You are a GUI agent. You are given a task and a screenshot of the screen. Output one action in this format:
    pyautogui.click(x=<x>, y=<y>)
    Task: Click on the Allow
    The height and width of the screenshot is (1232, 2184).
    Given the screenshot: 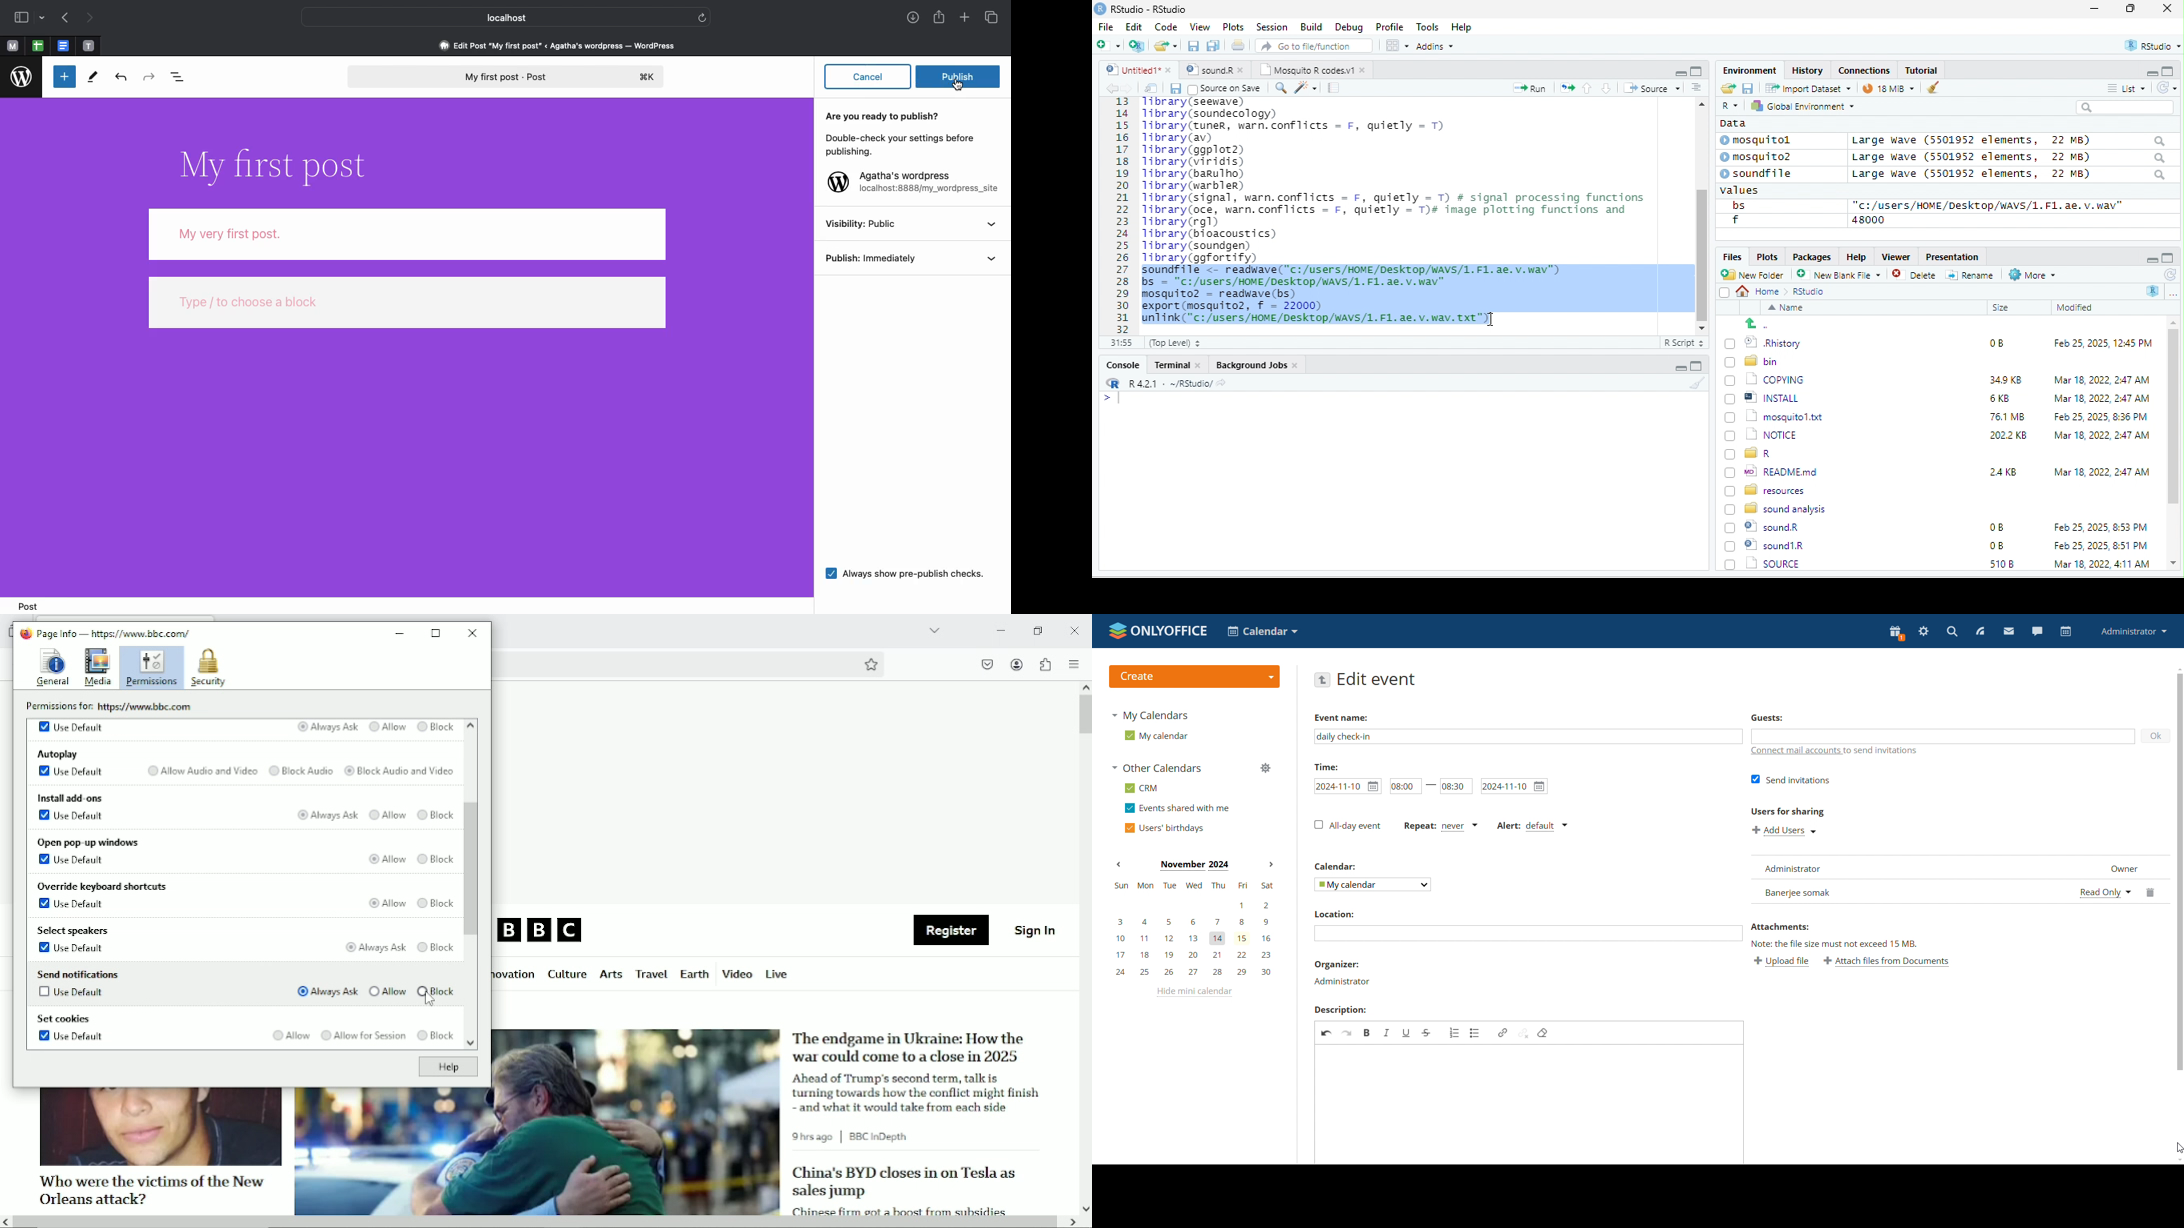 What is the action you would take?
    pyautogui.click(x=387, y=816)
    